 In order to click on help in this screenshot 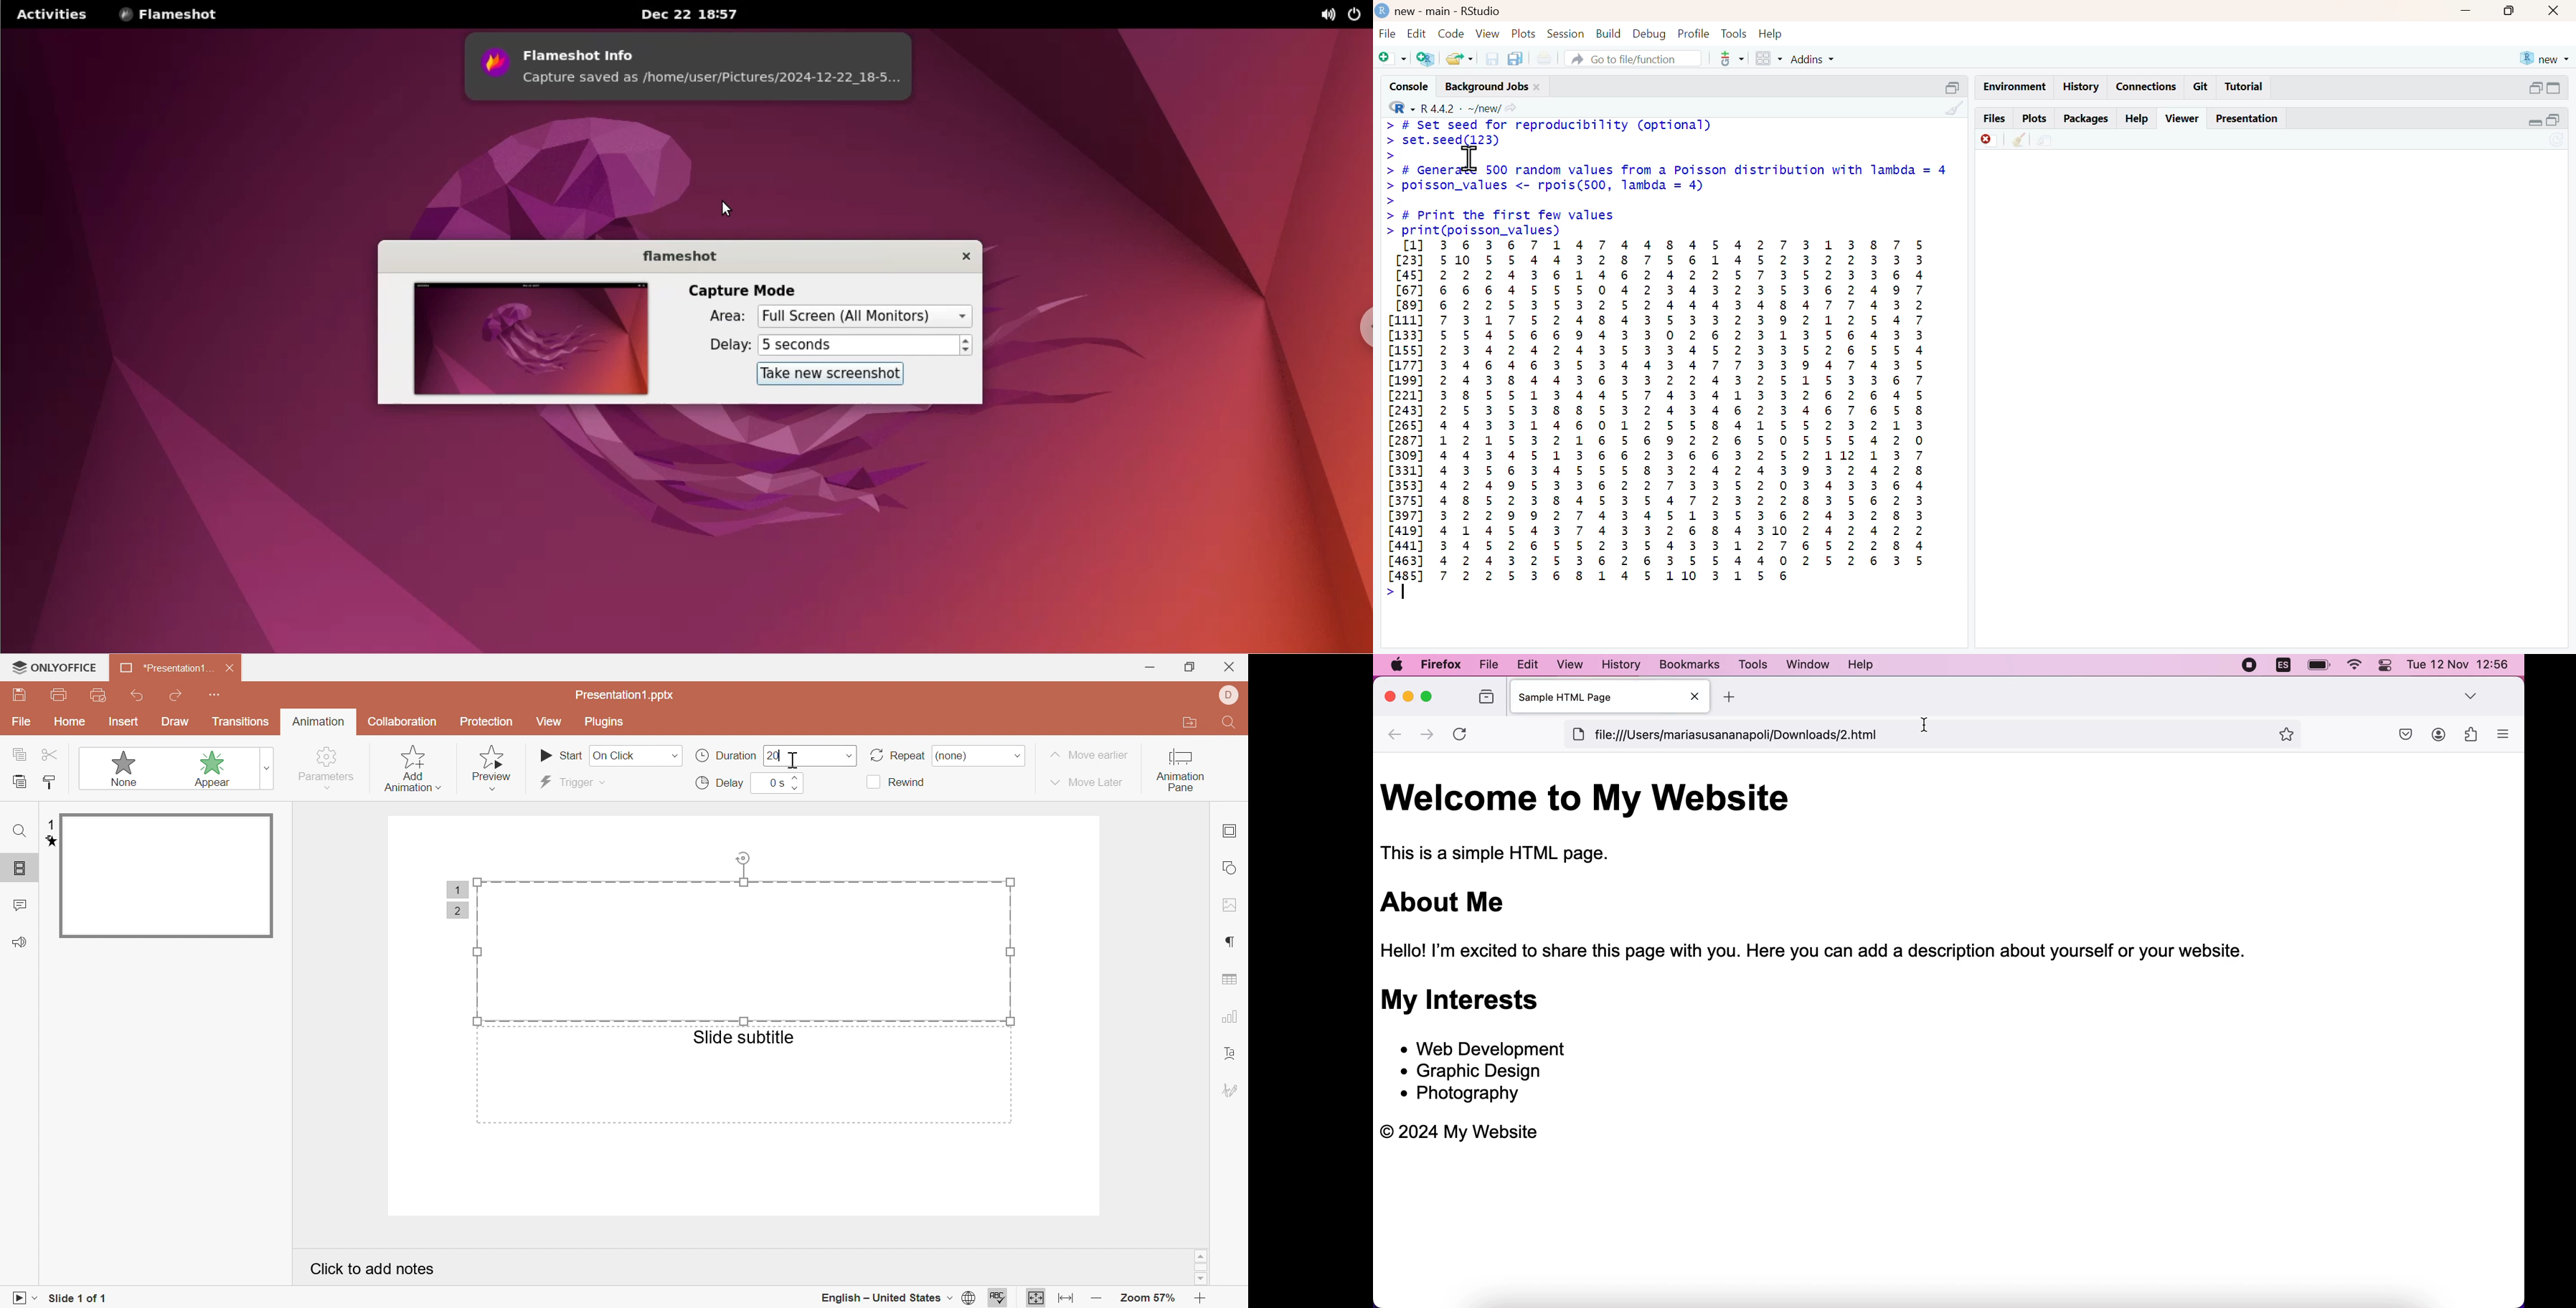, I will do `click(1771, 34)`.